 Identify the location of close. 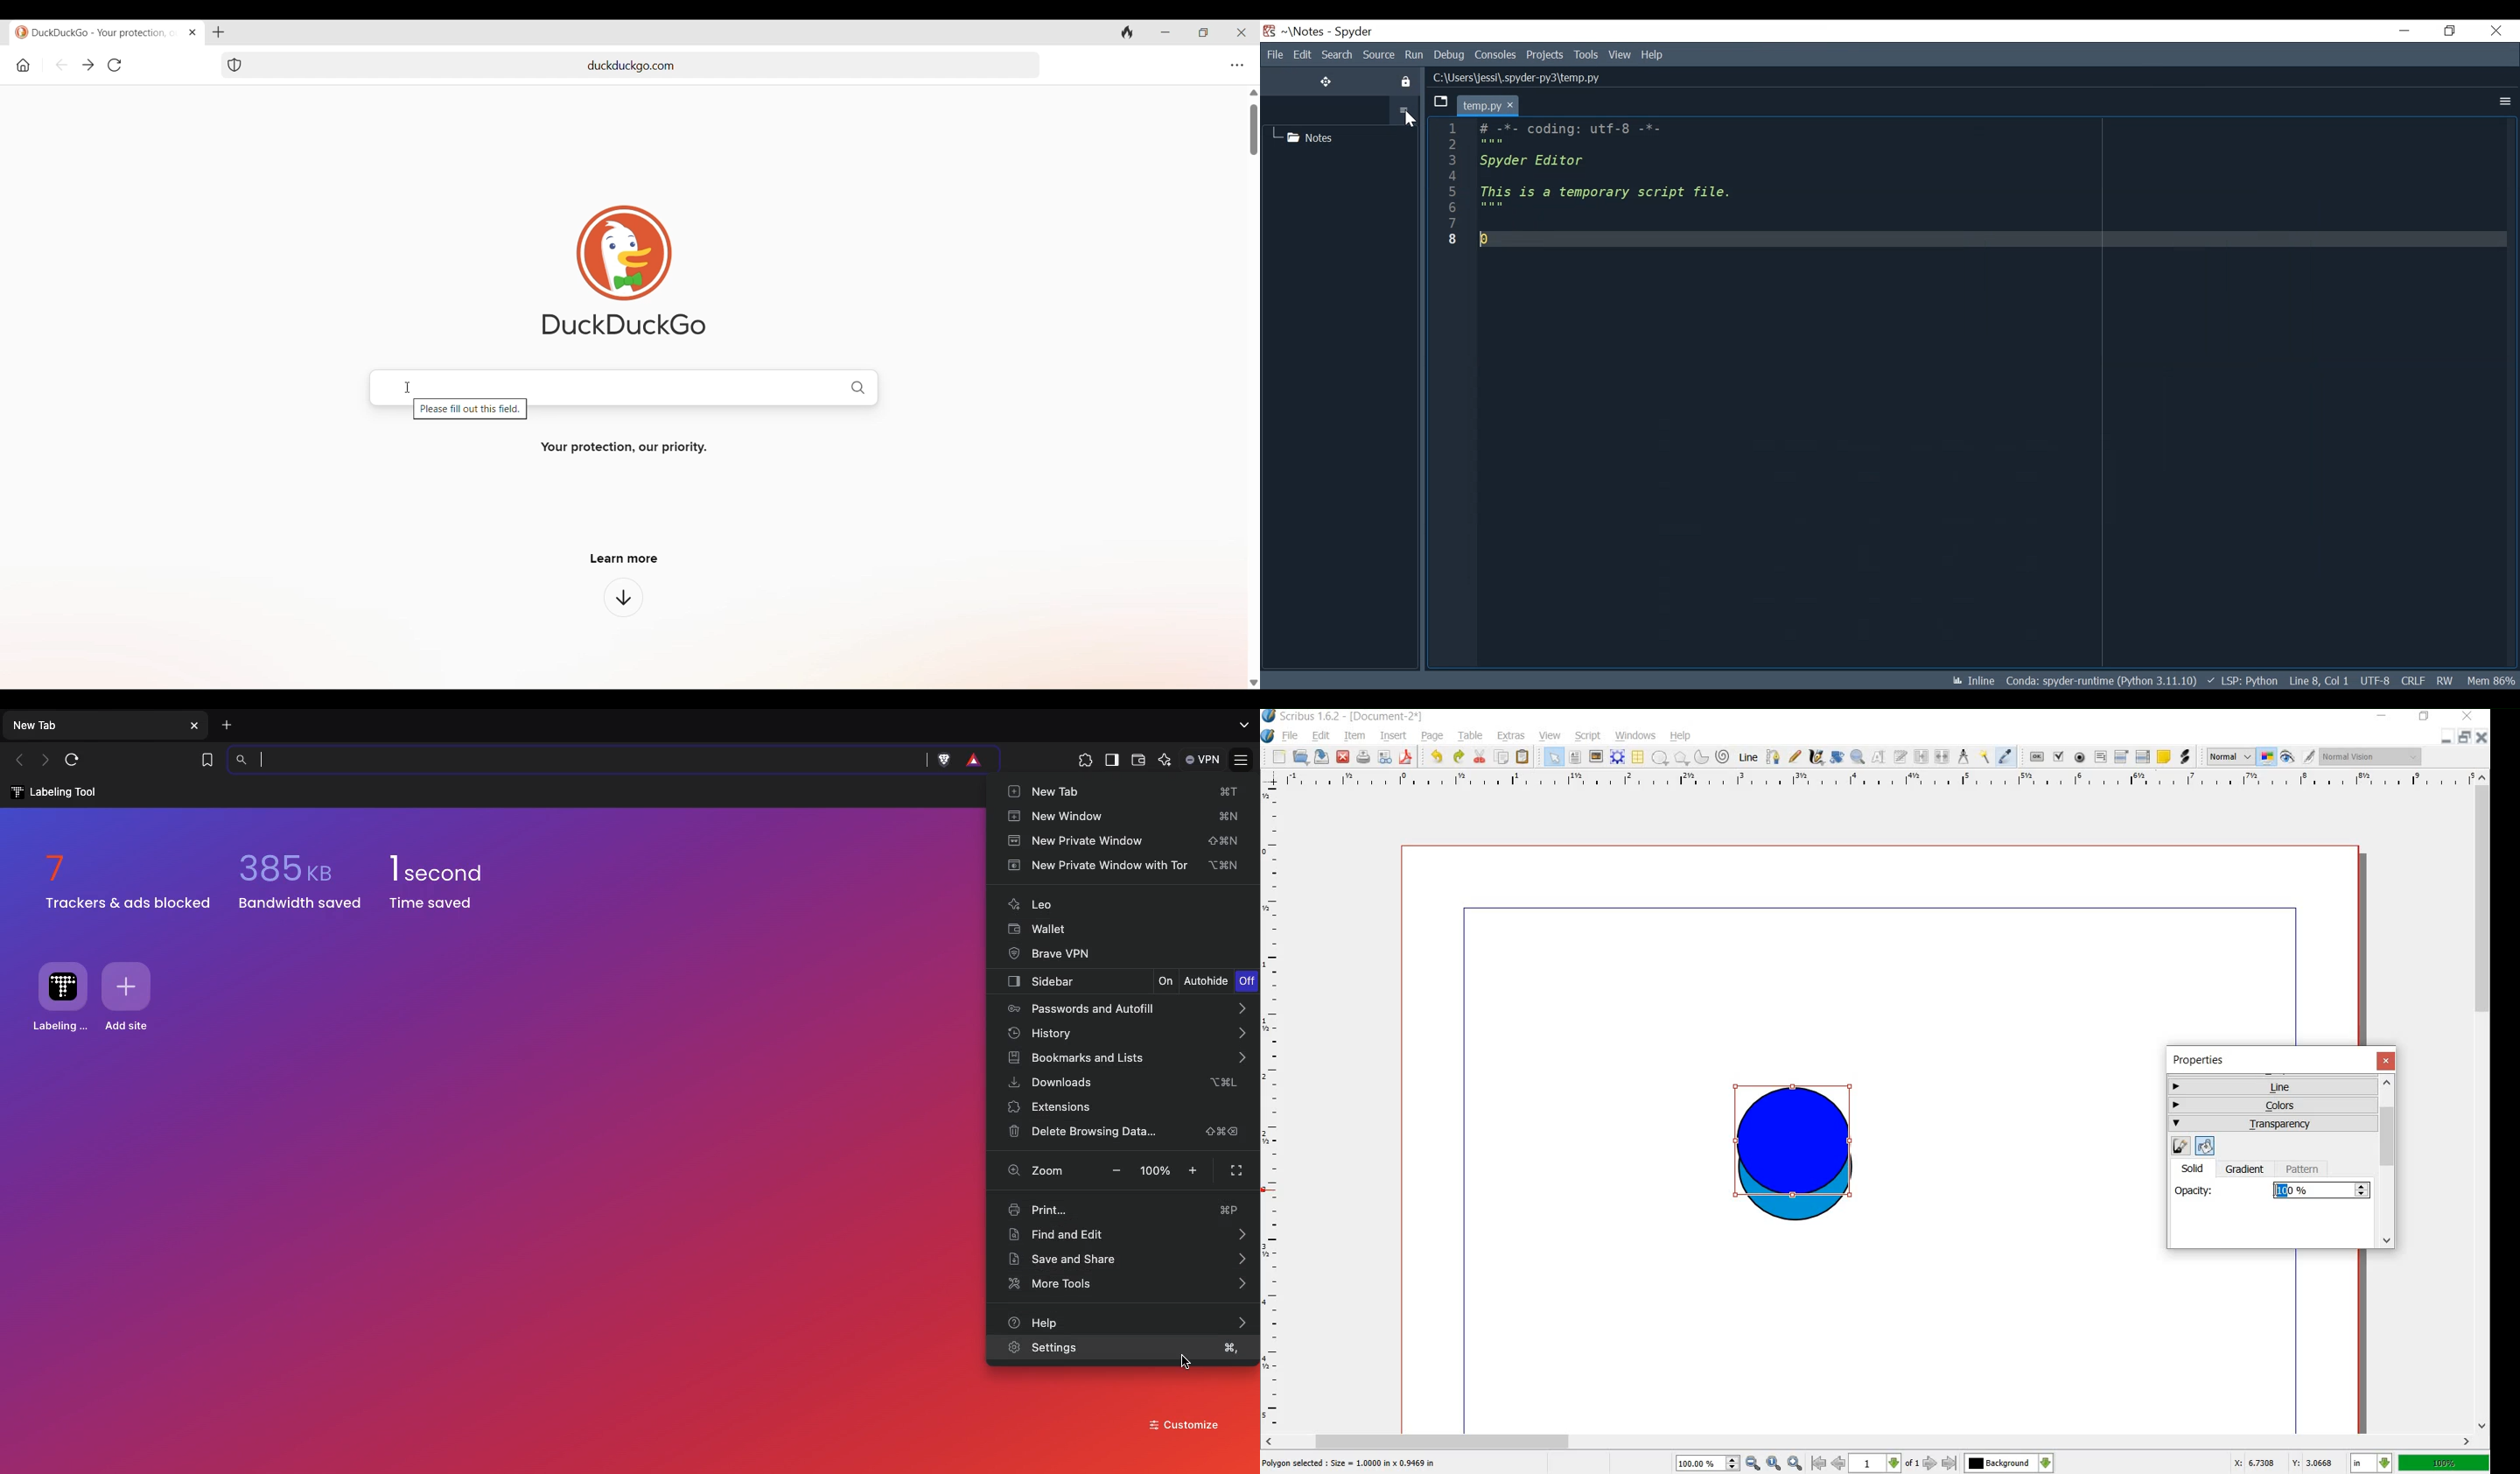
(2470, 716).